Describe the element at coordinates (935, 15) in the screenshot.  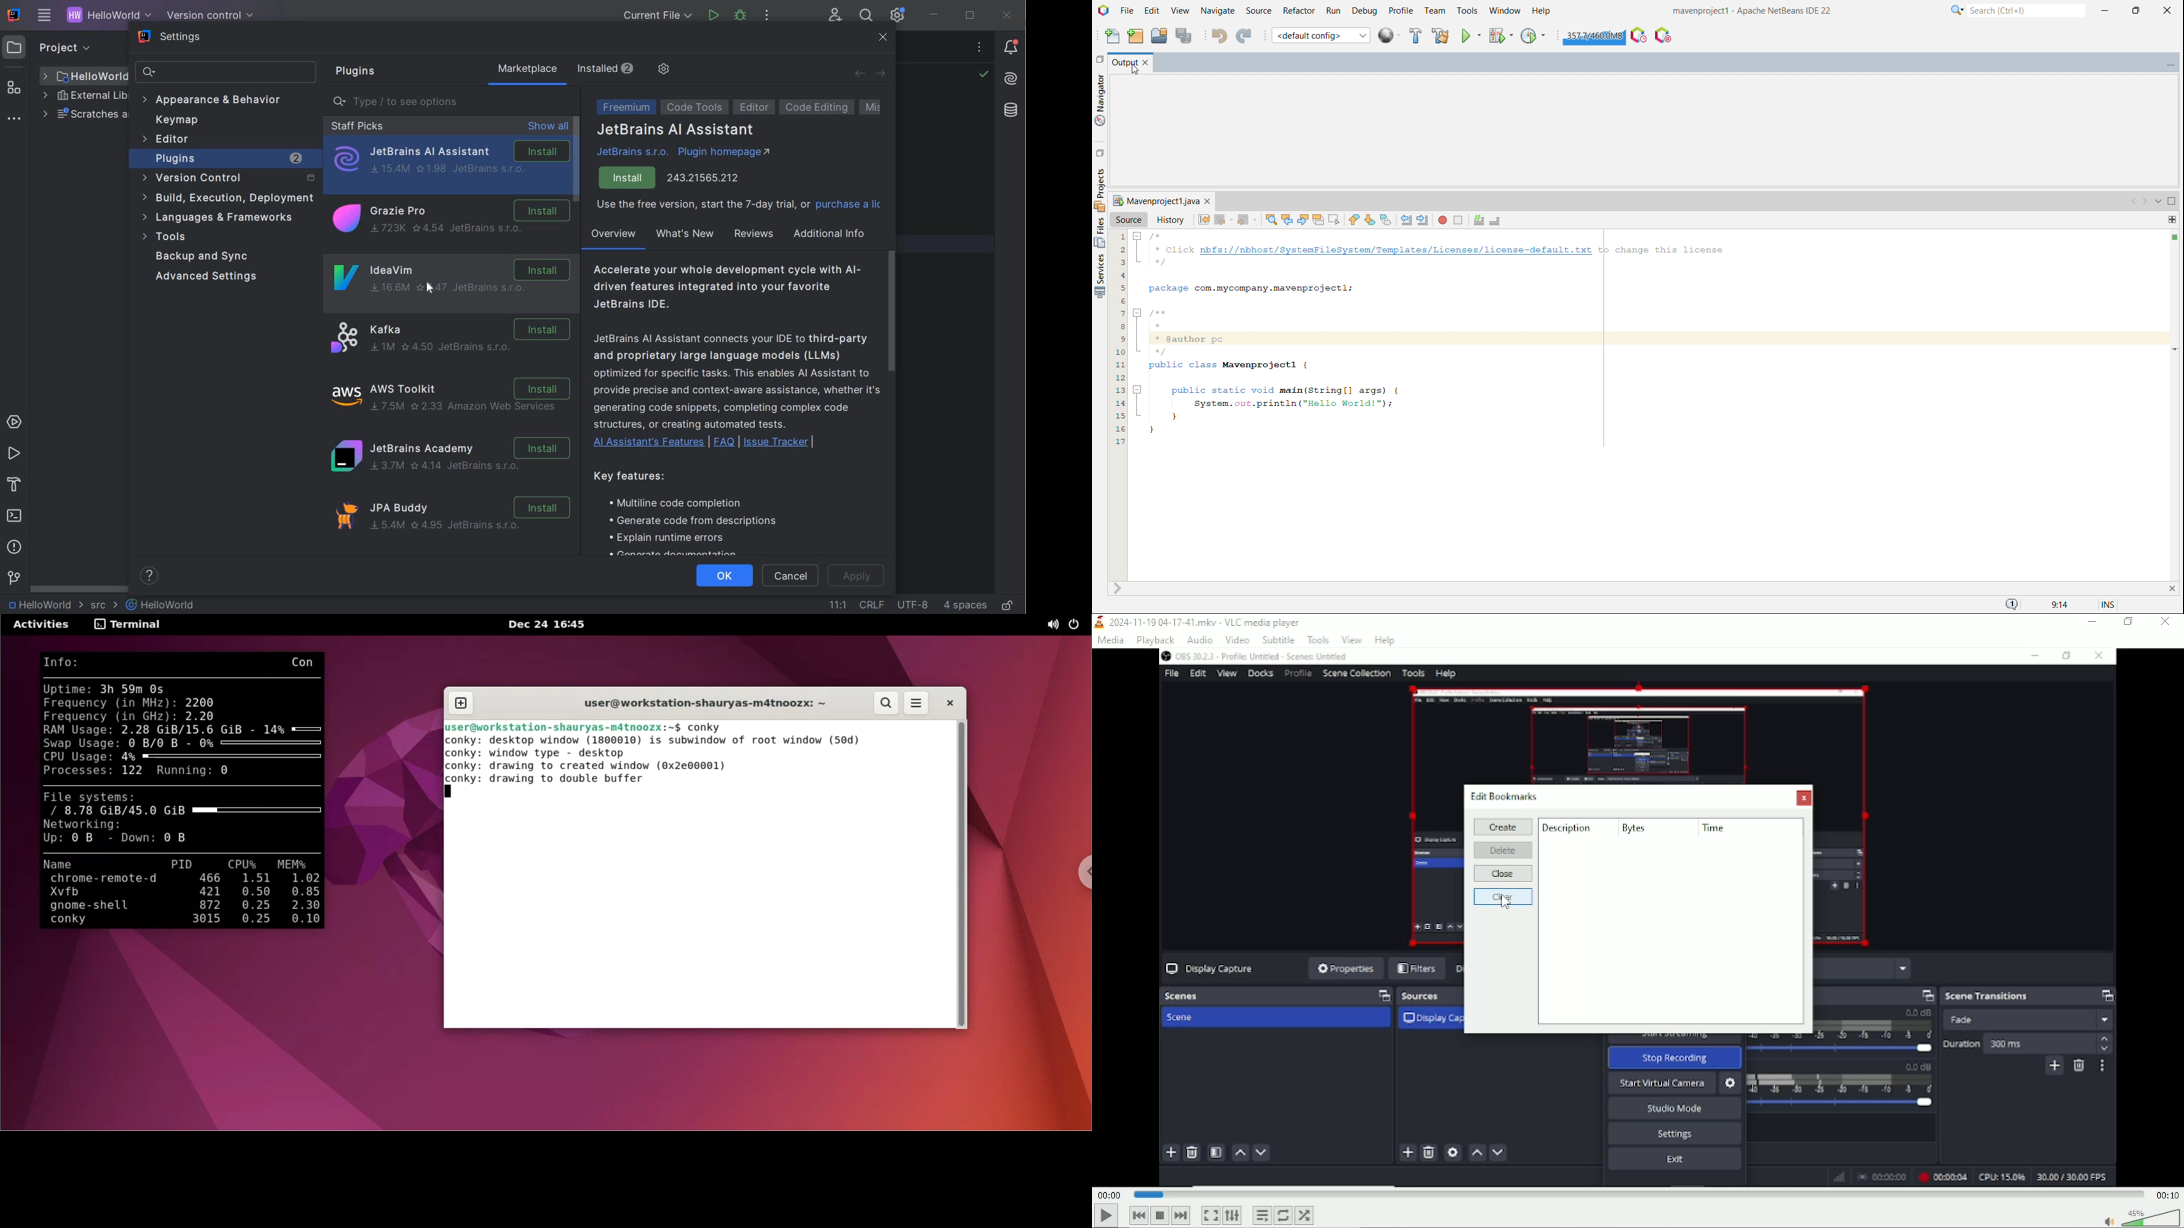
I see `minimize` at that location.